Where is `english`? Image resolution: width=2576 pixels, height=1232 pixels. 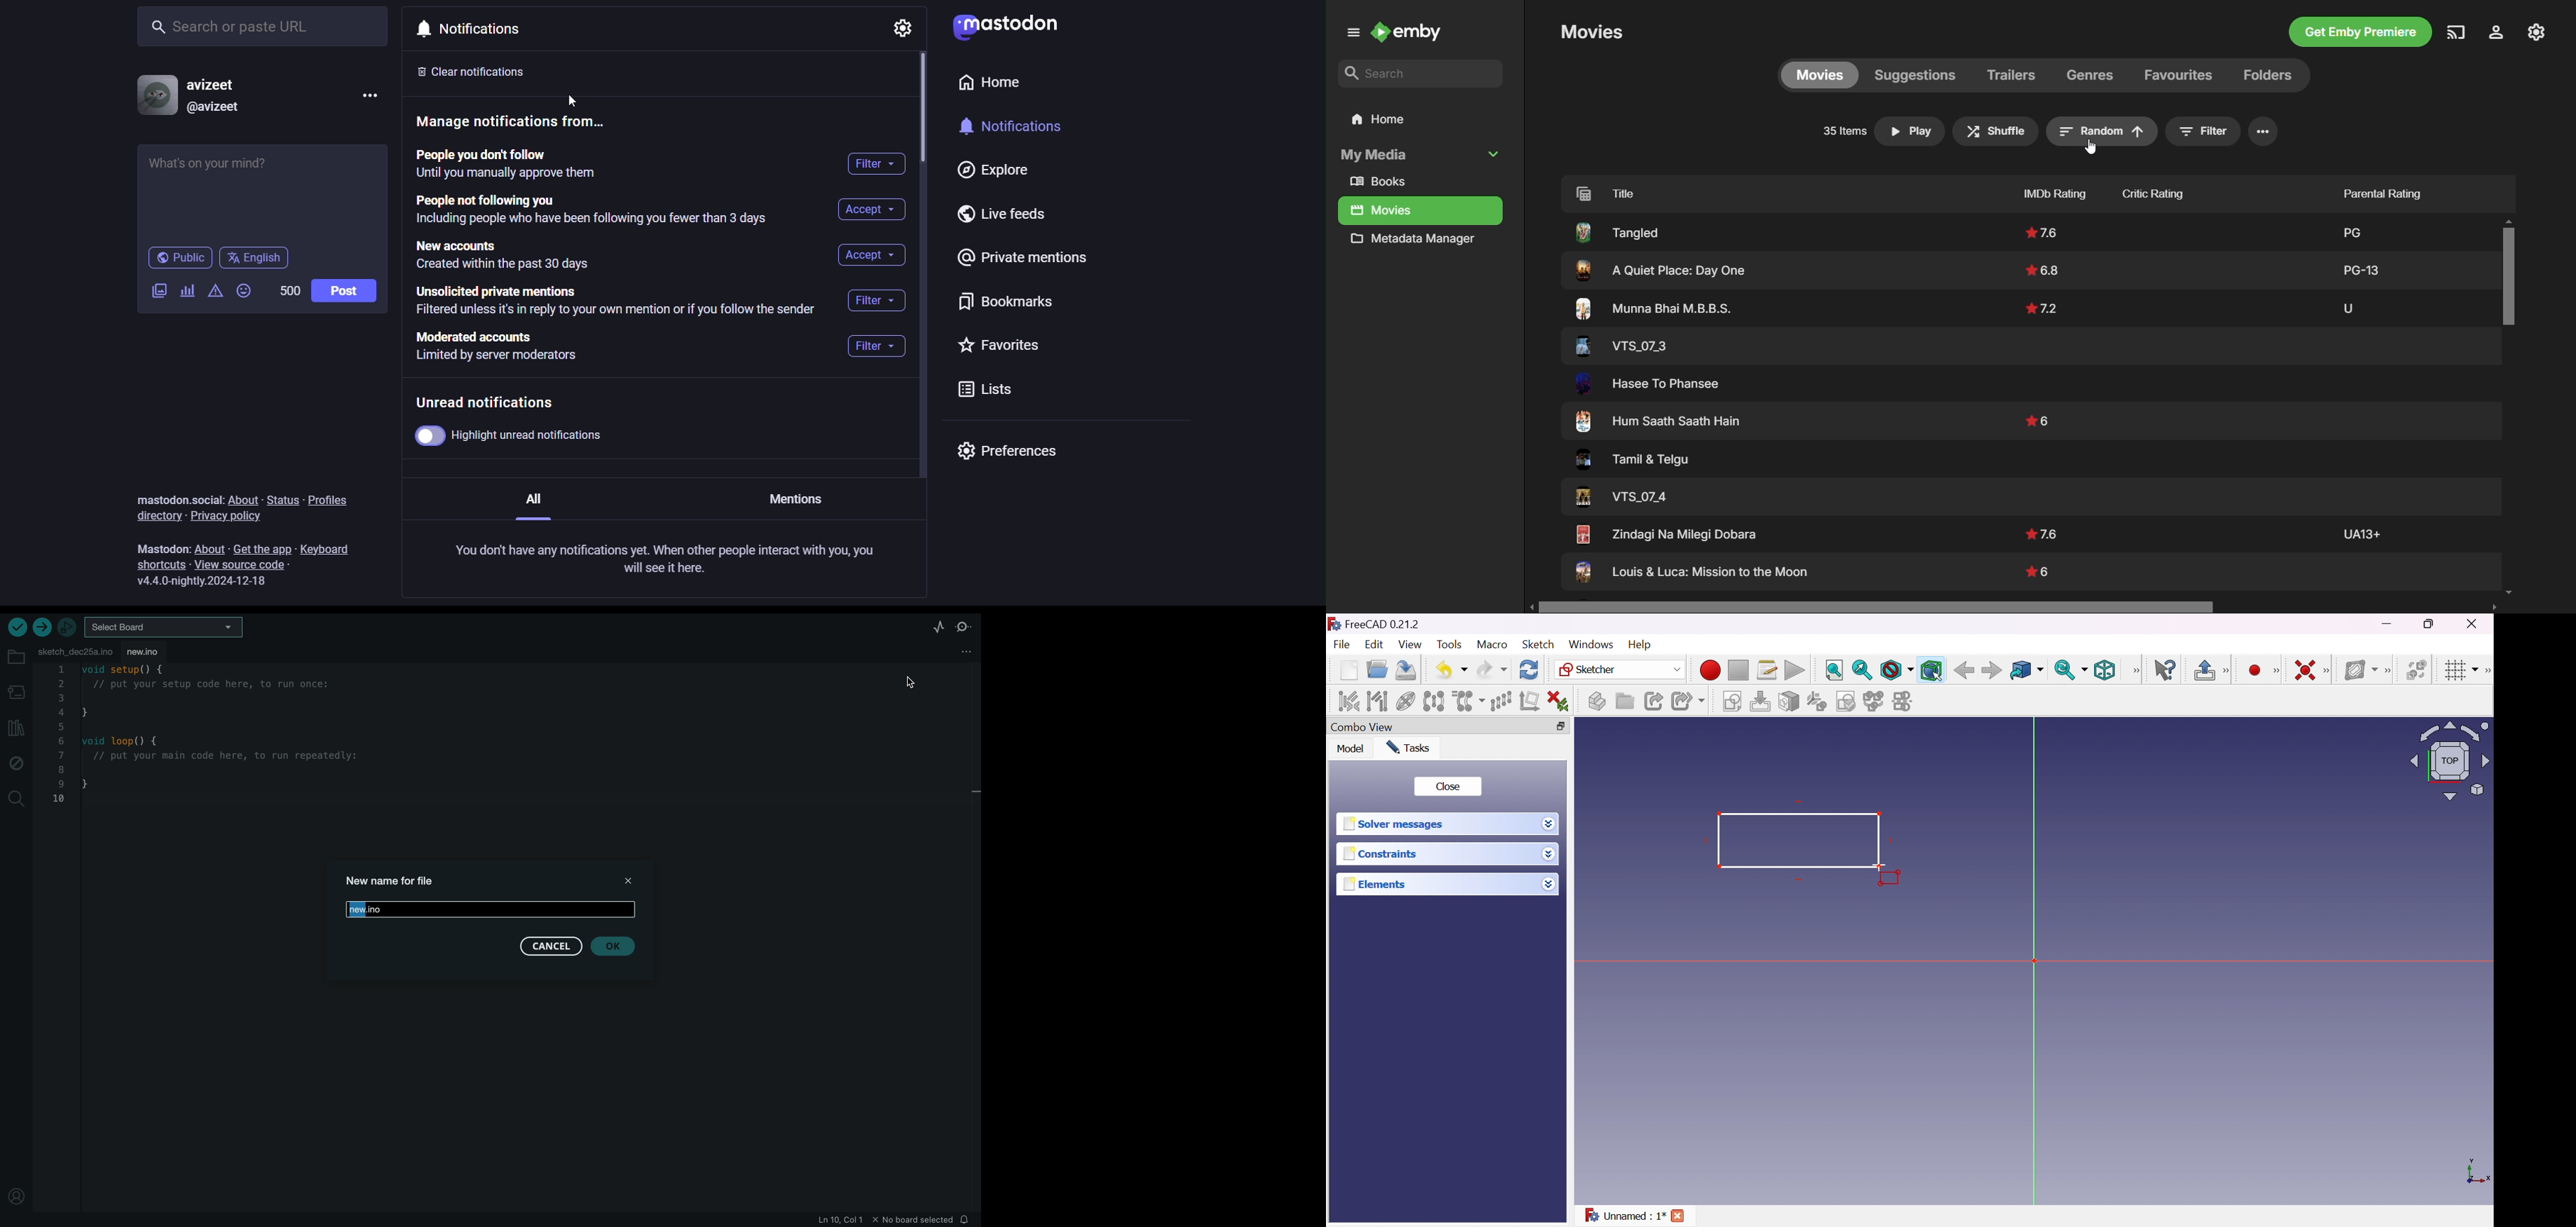
english is located at coordinates (255, 258).